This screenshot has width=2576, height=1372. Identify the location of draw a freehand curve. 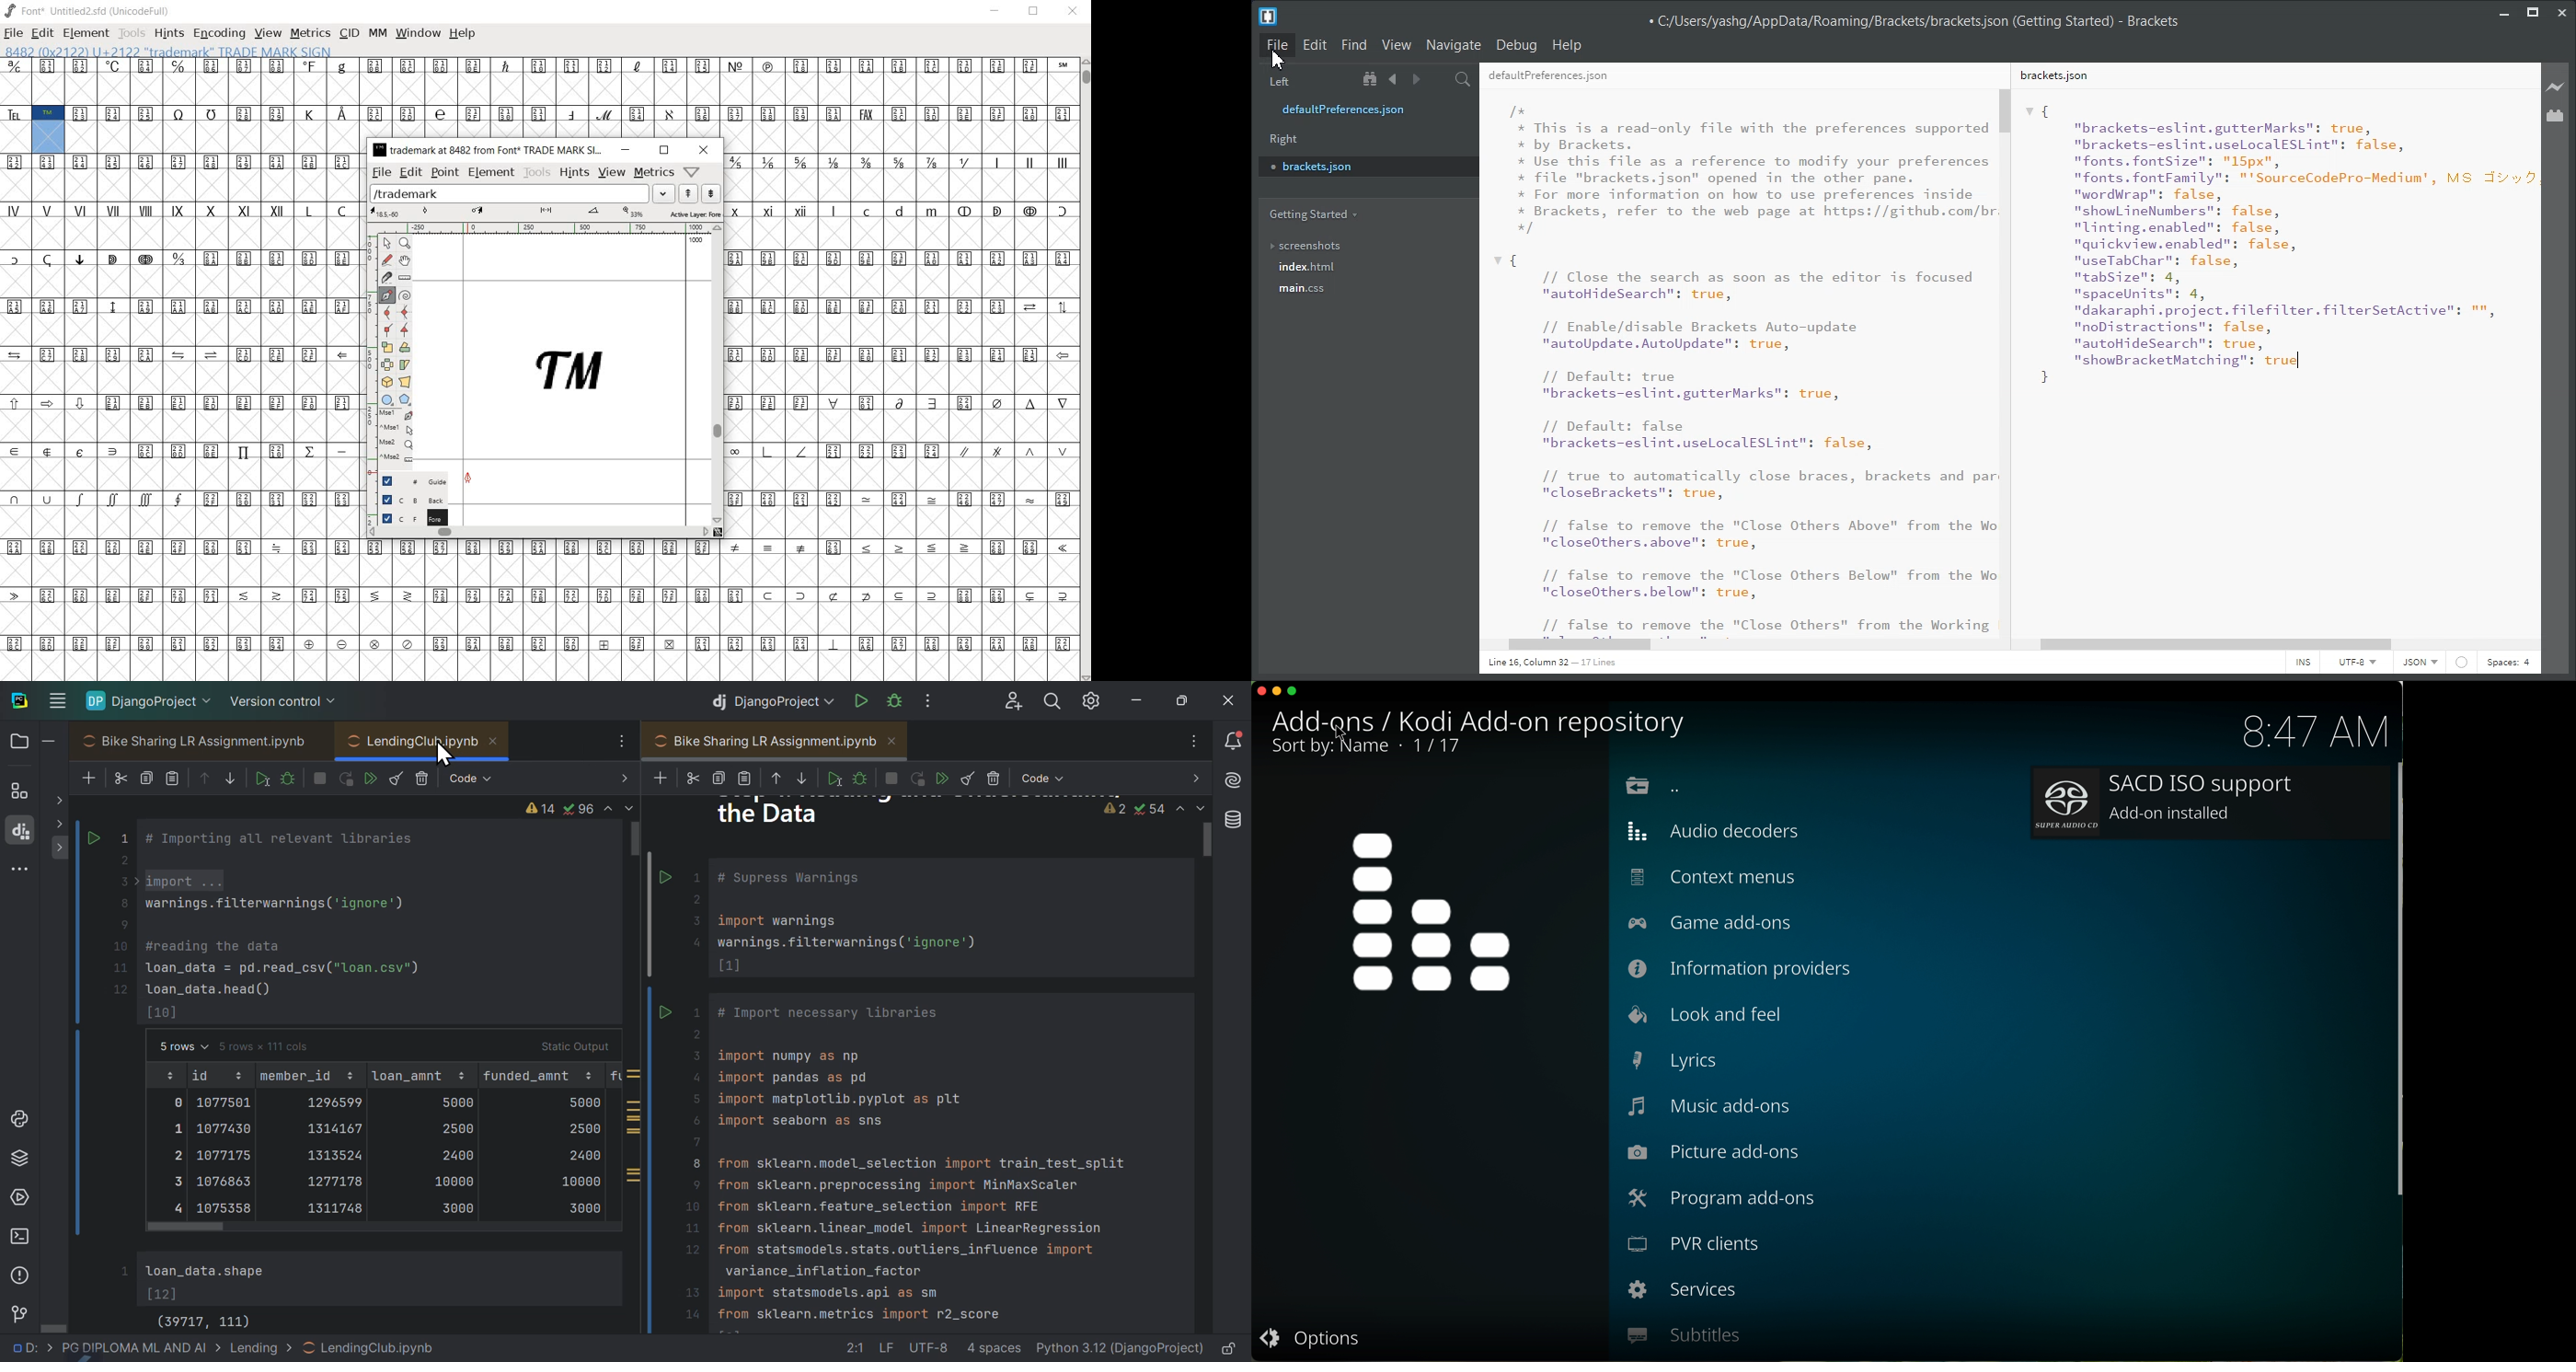
(387, 260).